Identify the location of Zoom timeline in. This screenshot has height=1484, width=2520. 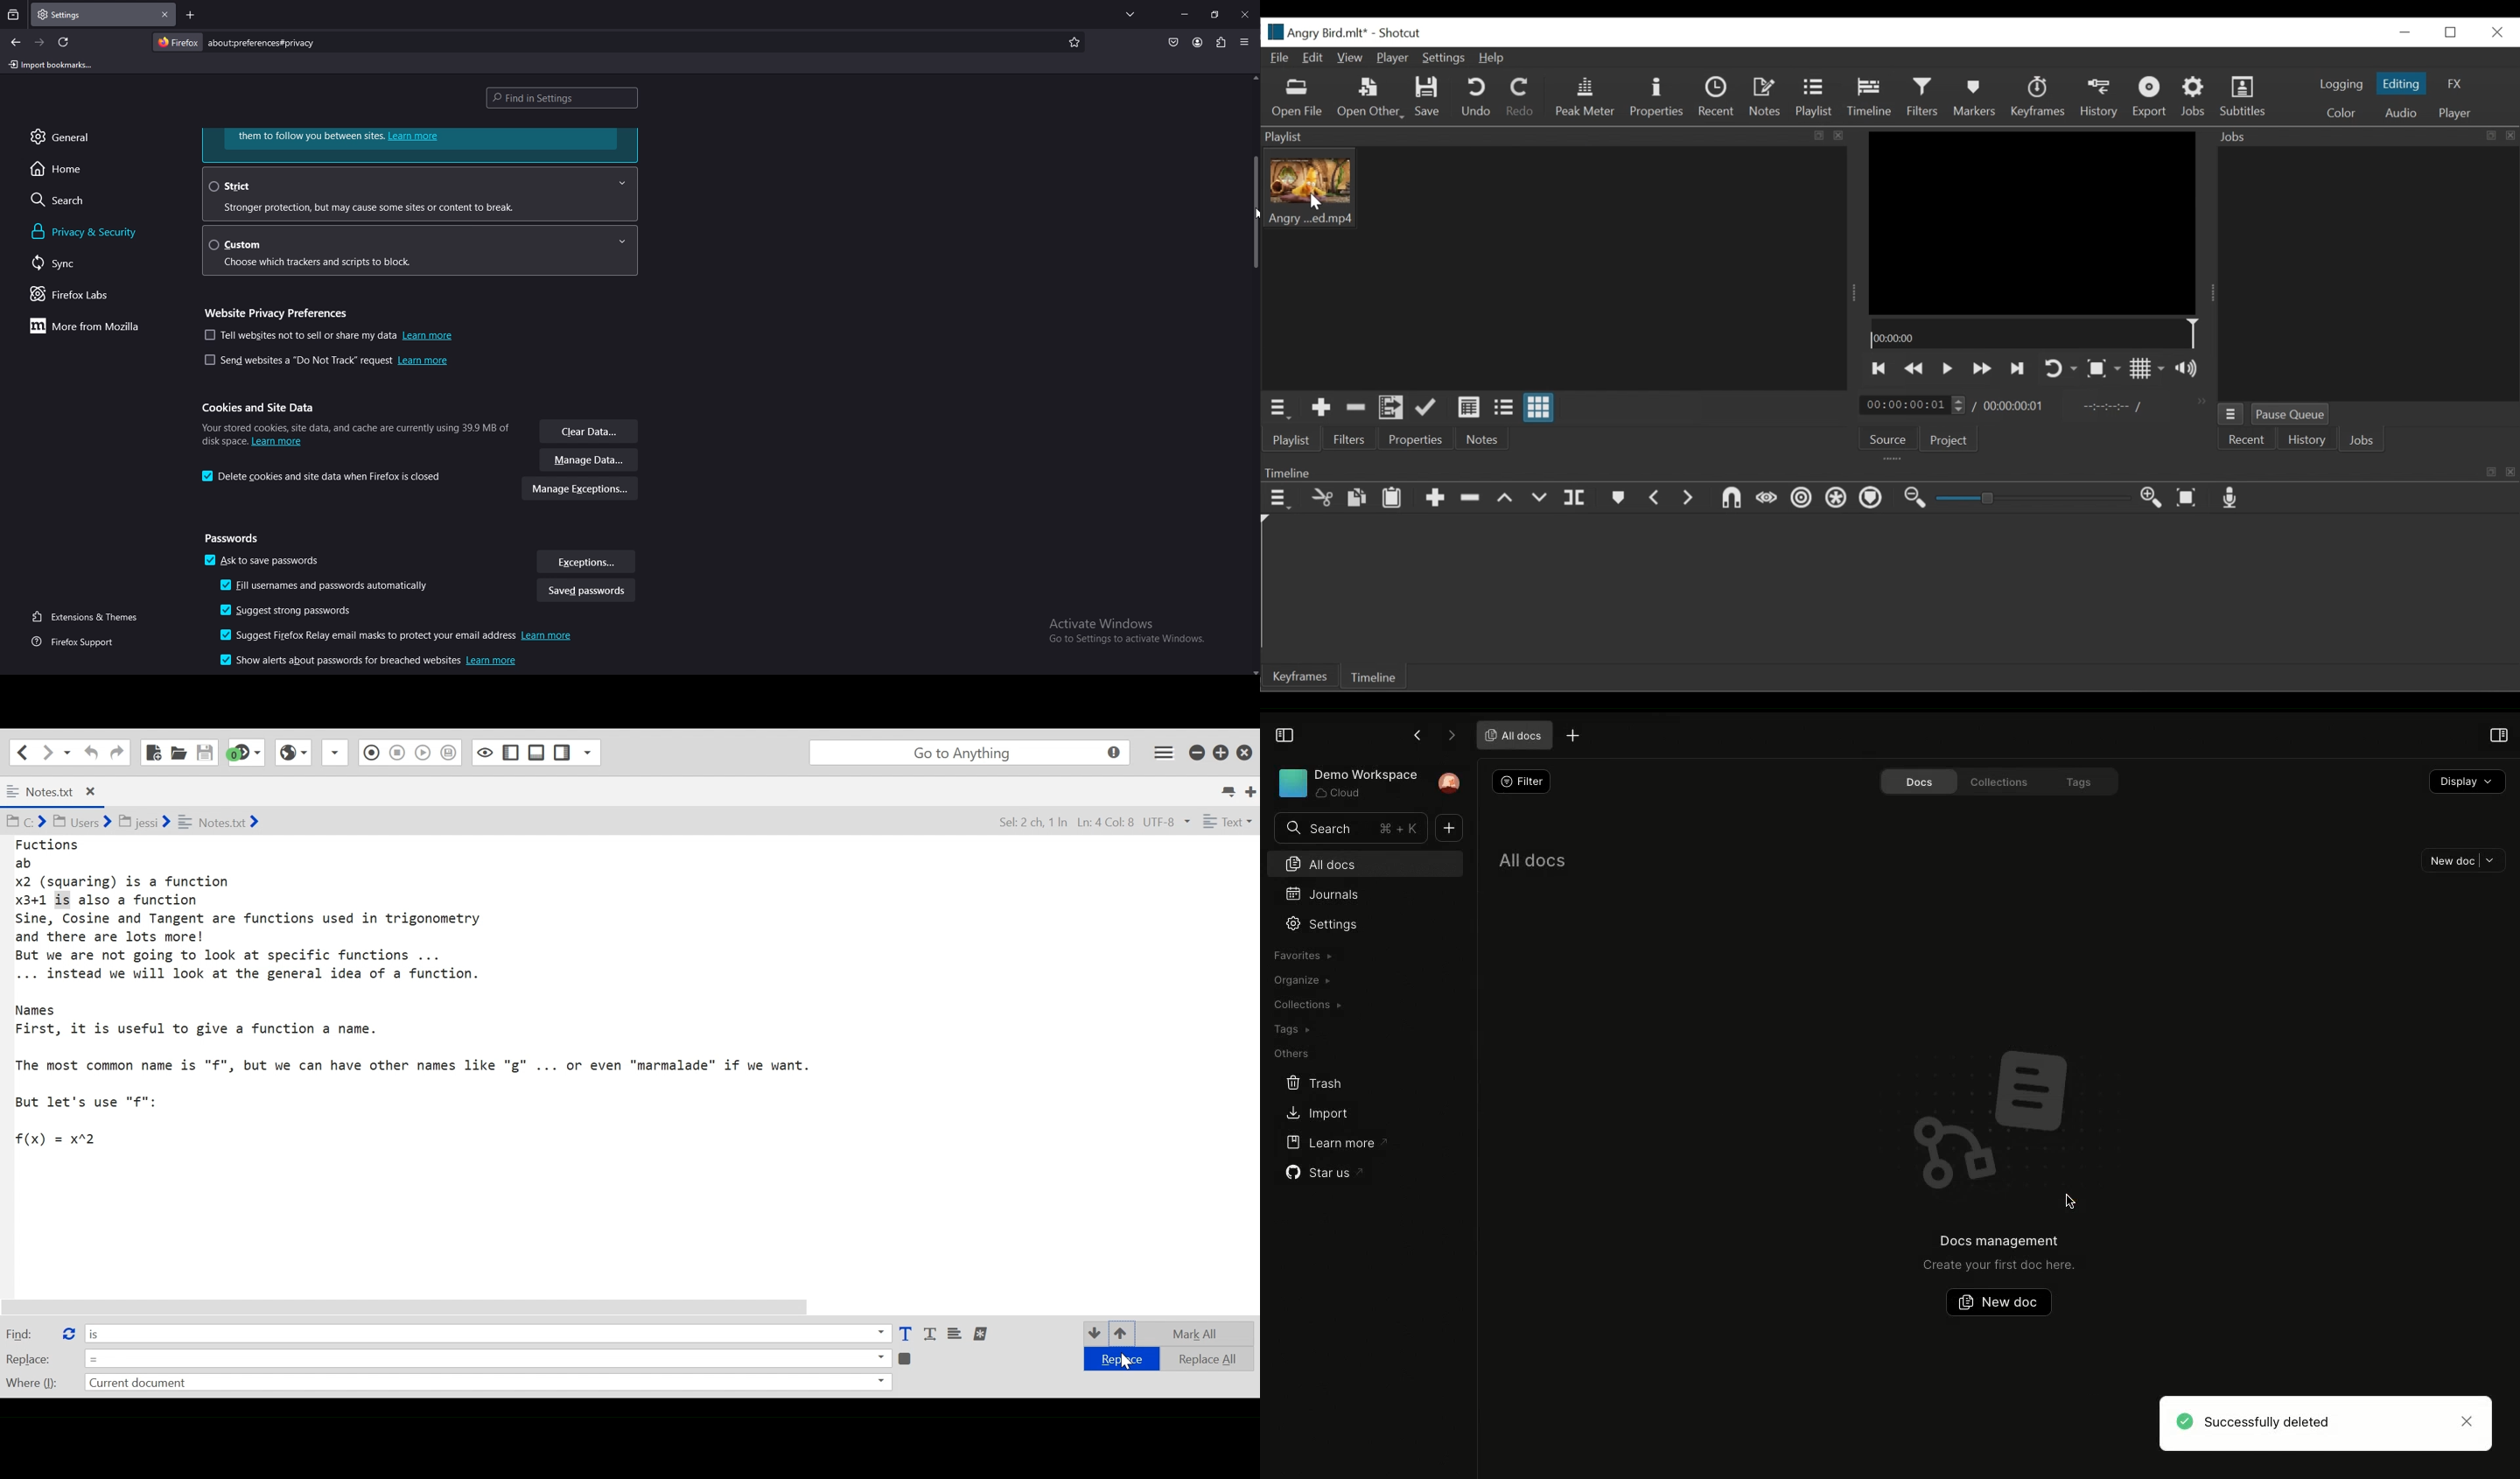
(2153, 499).